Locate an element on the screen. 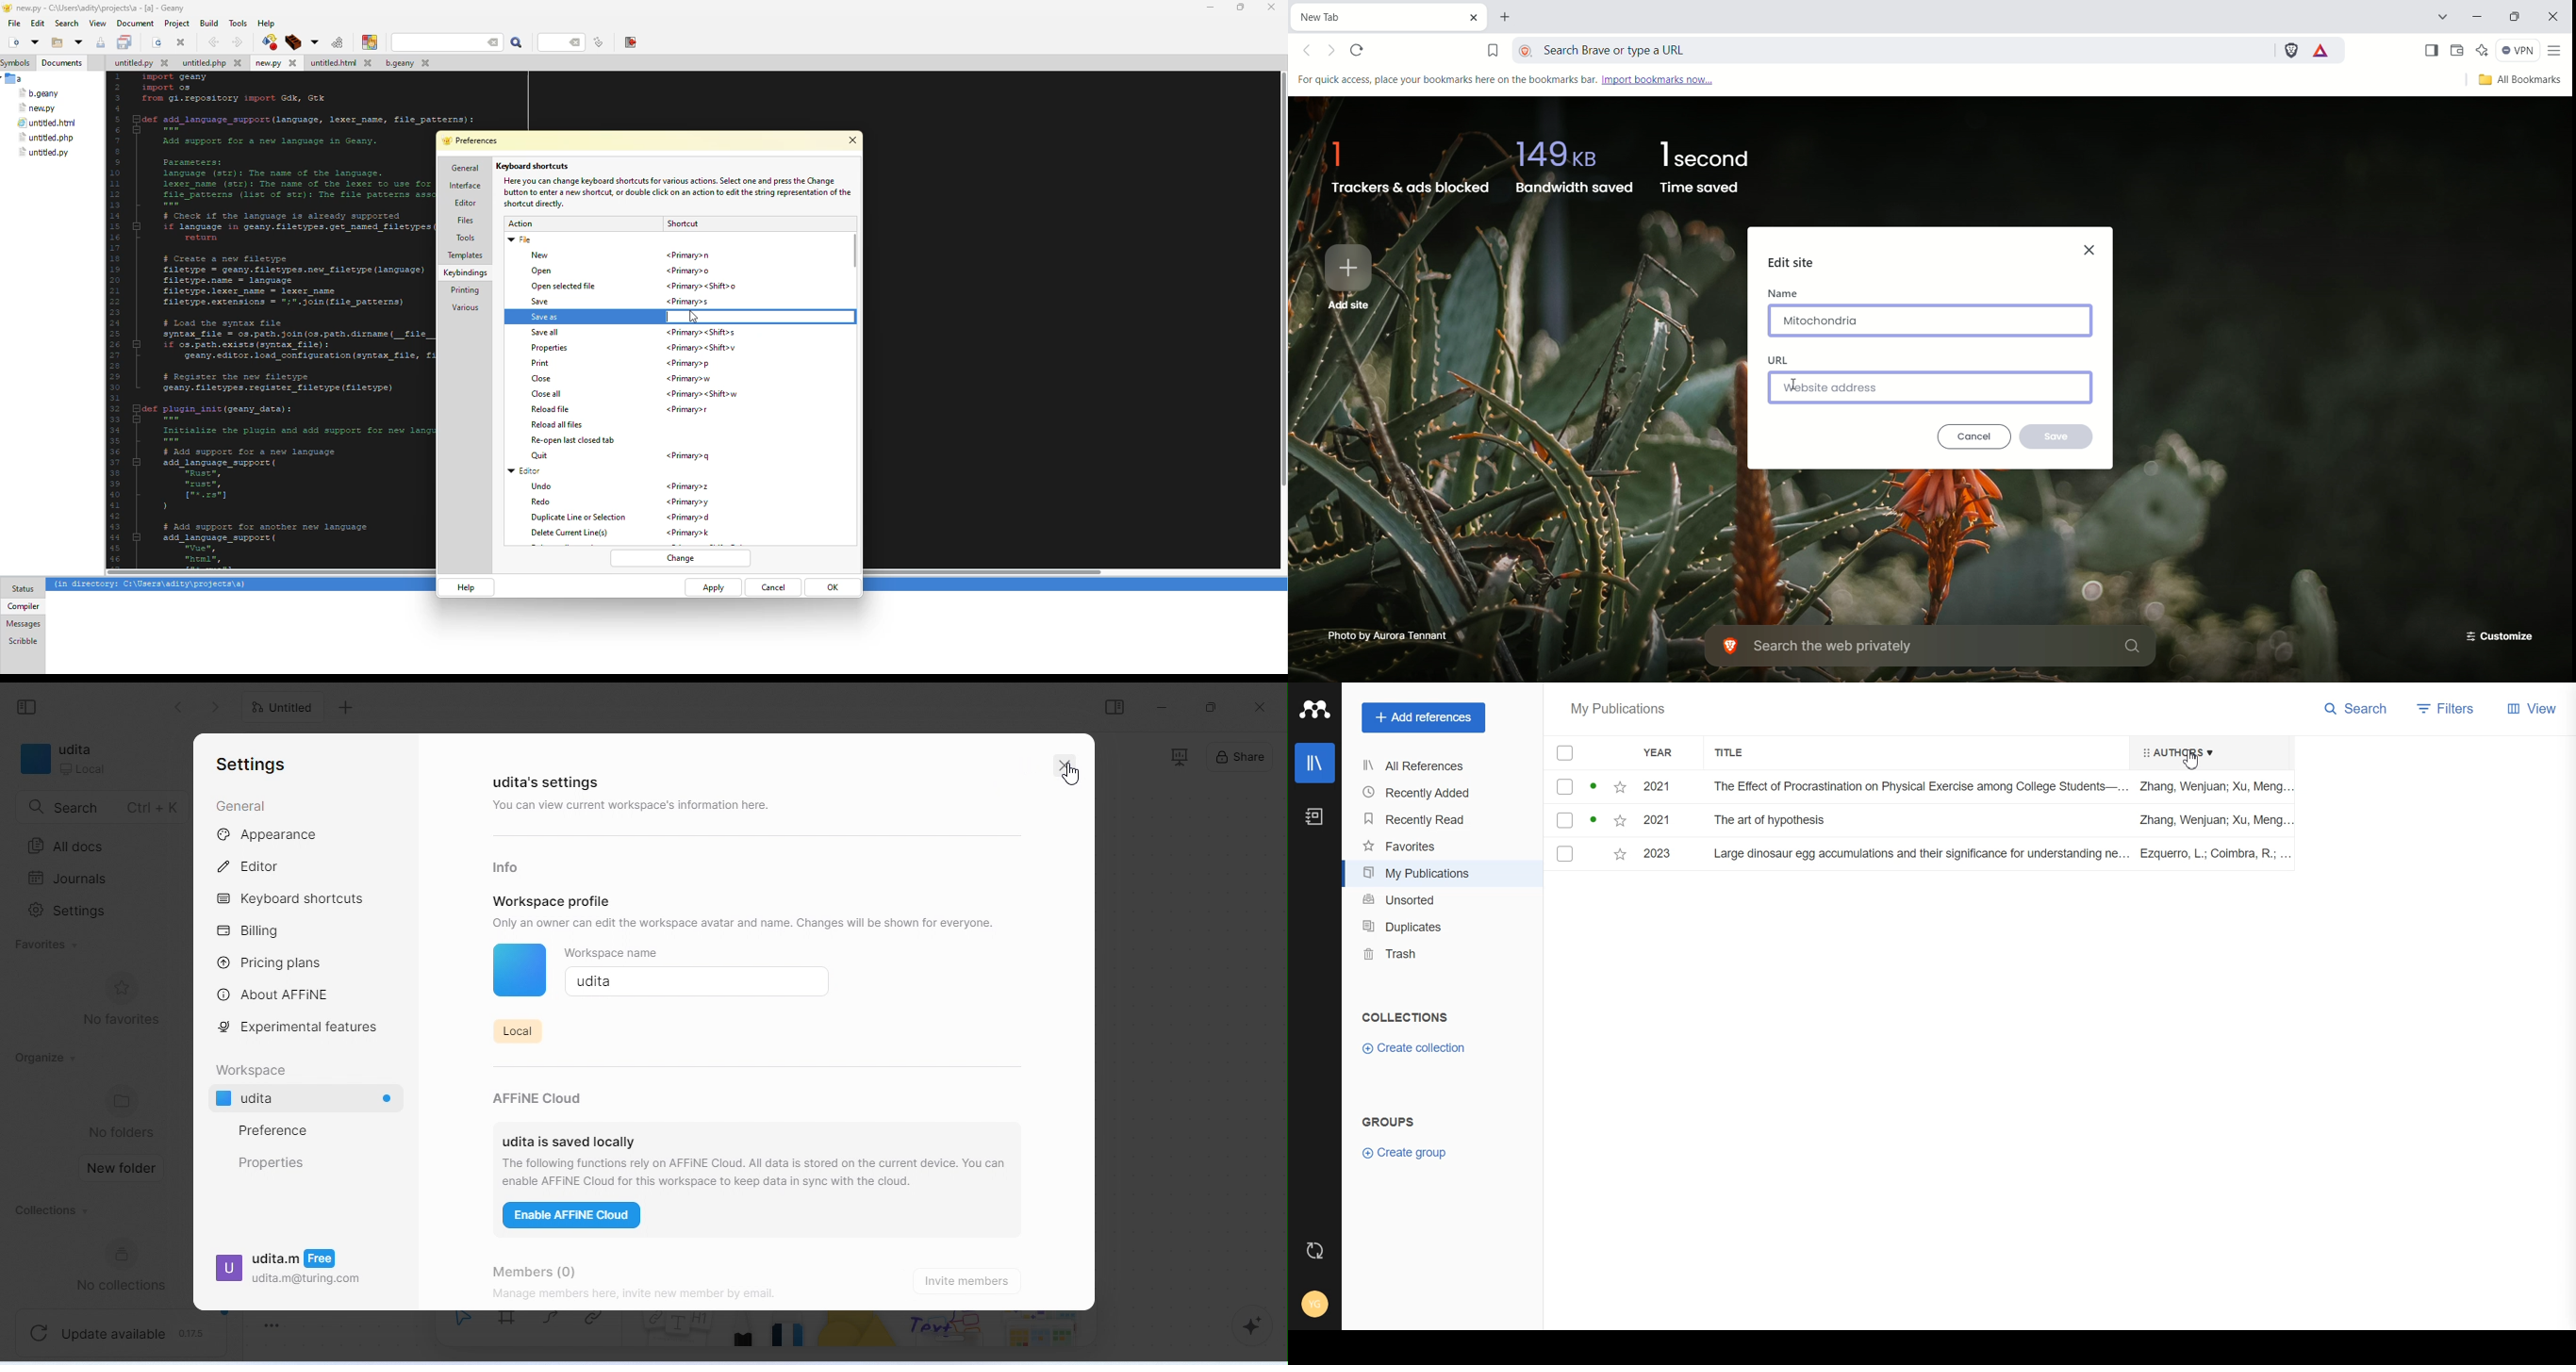 This screenshot has width=2576, height=1372. save is located at coordinates (867, 980).